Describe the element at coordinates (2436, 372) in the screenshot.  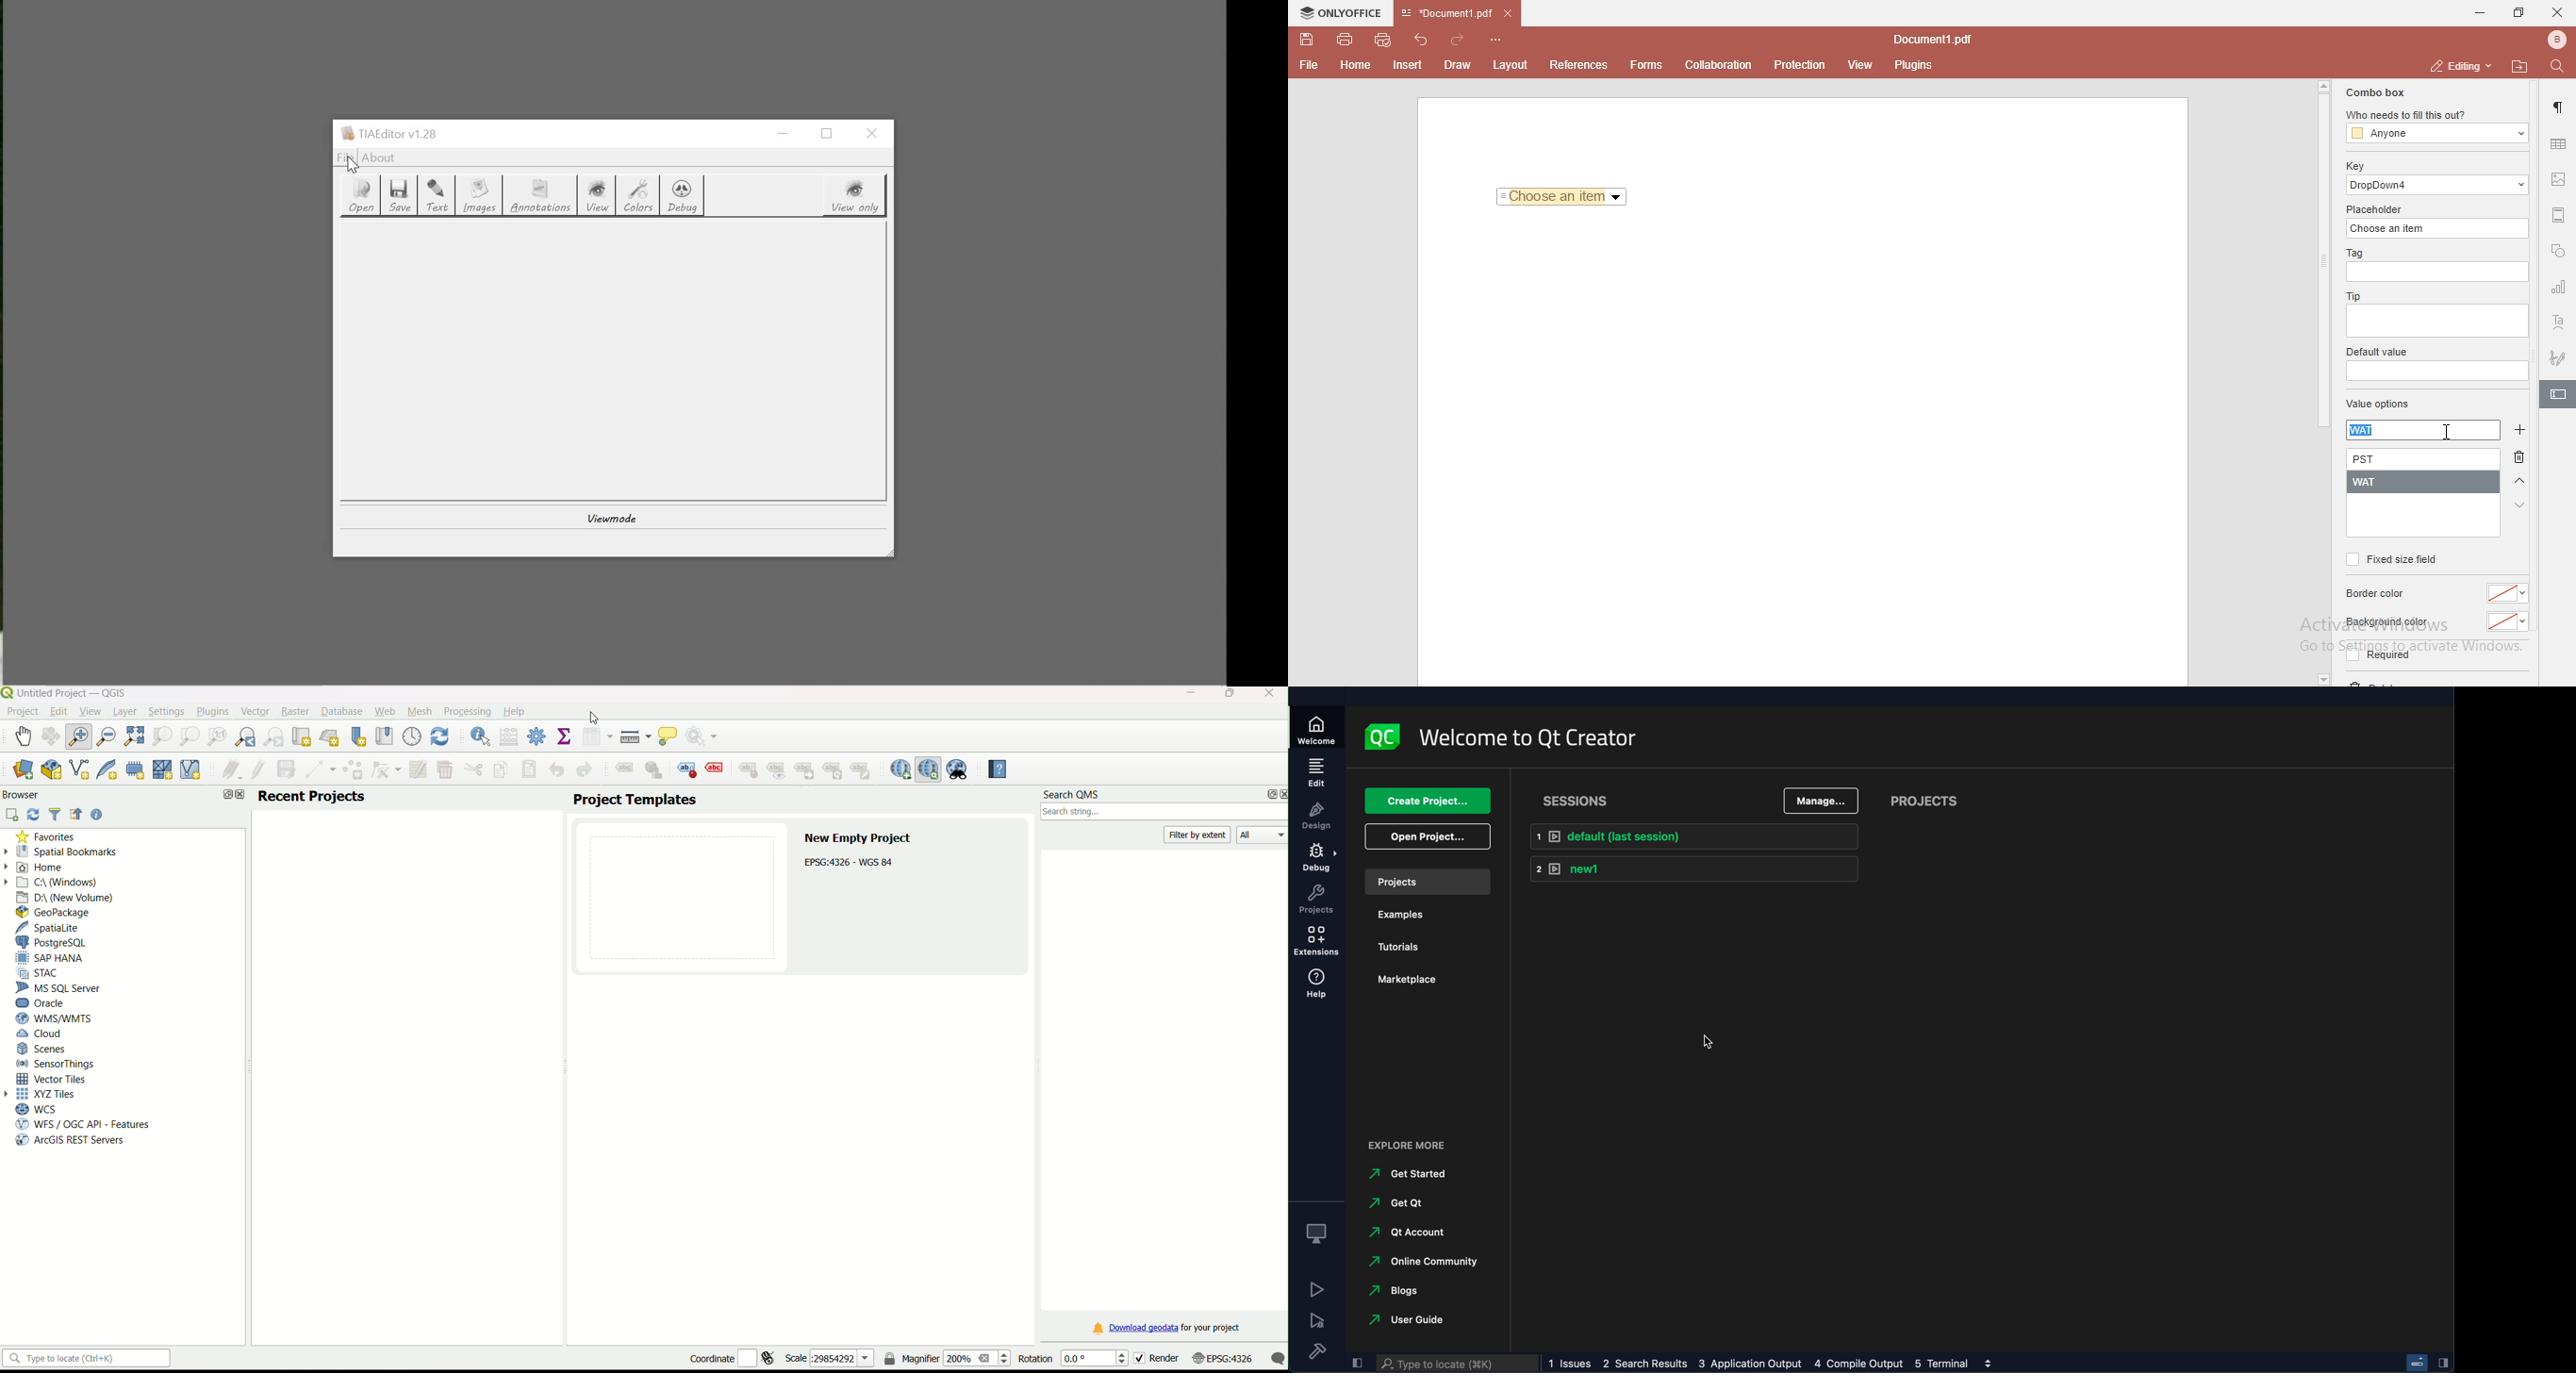
I see `empty box` at that location.